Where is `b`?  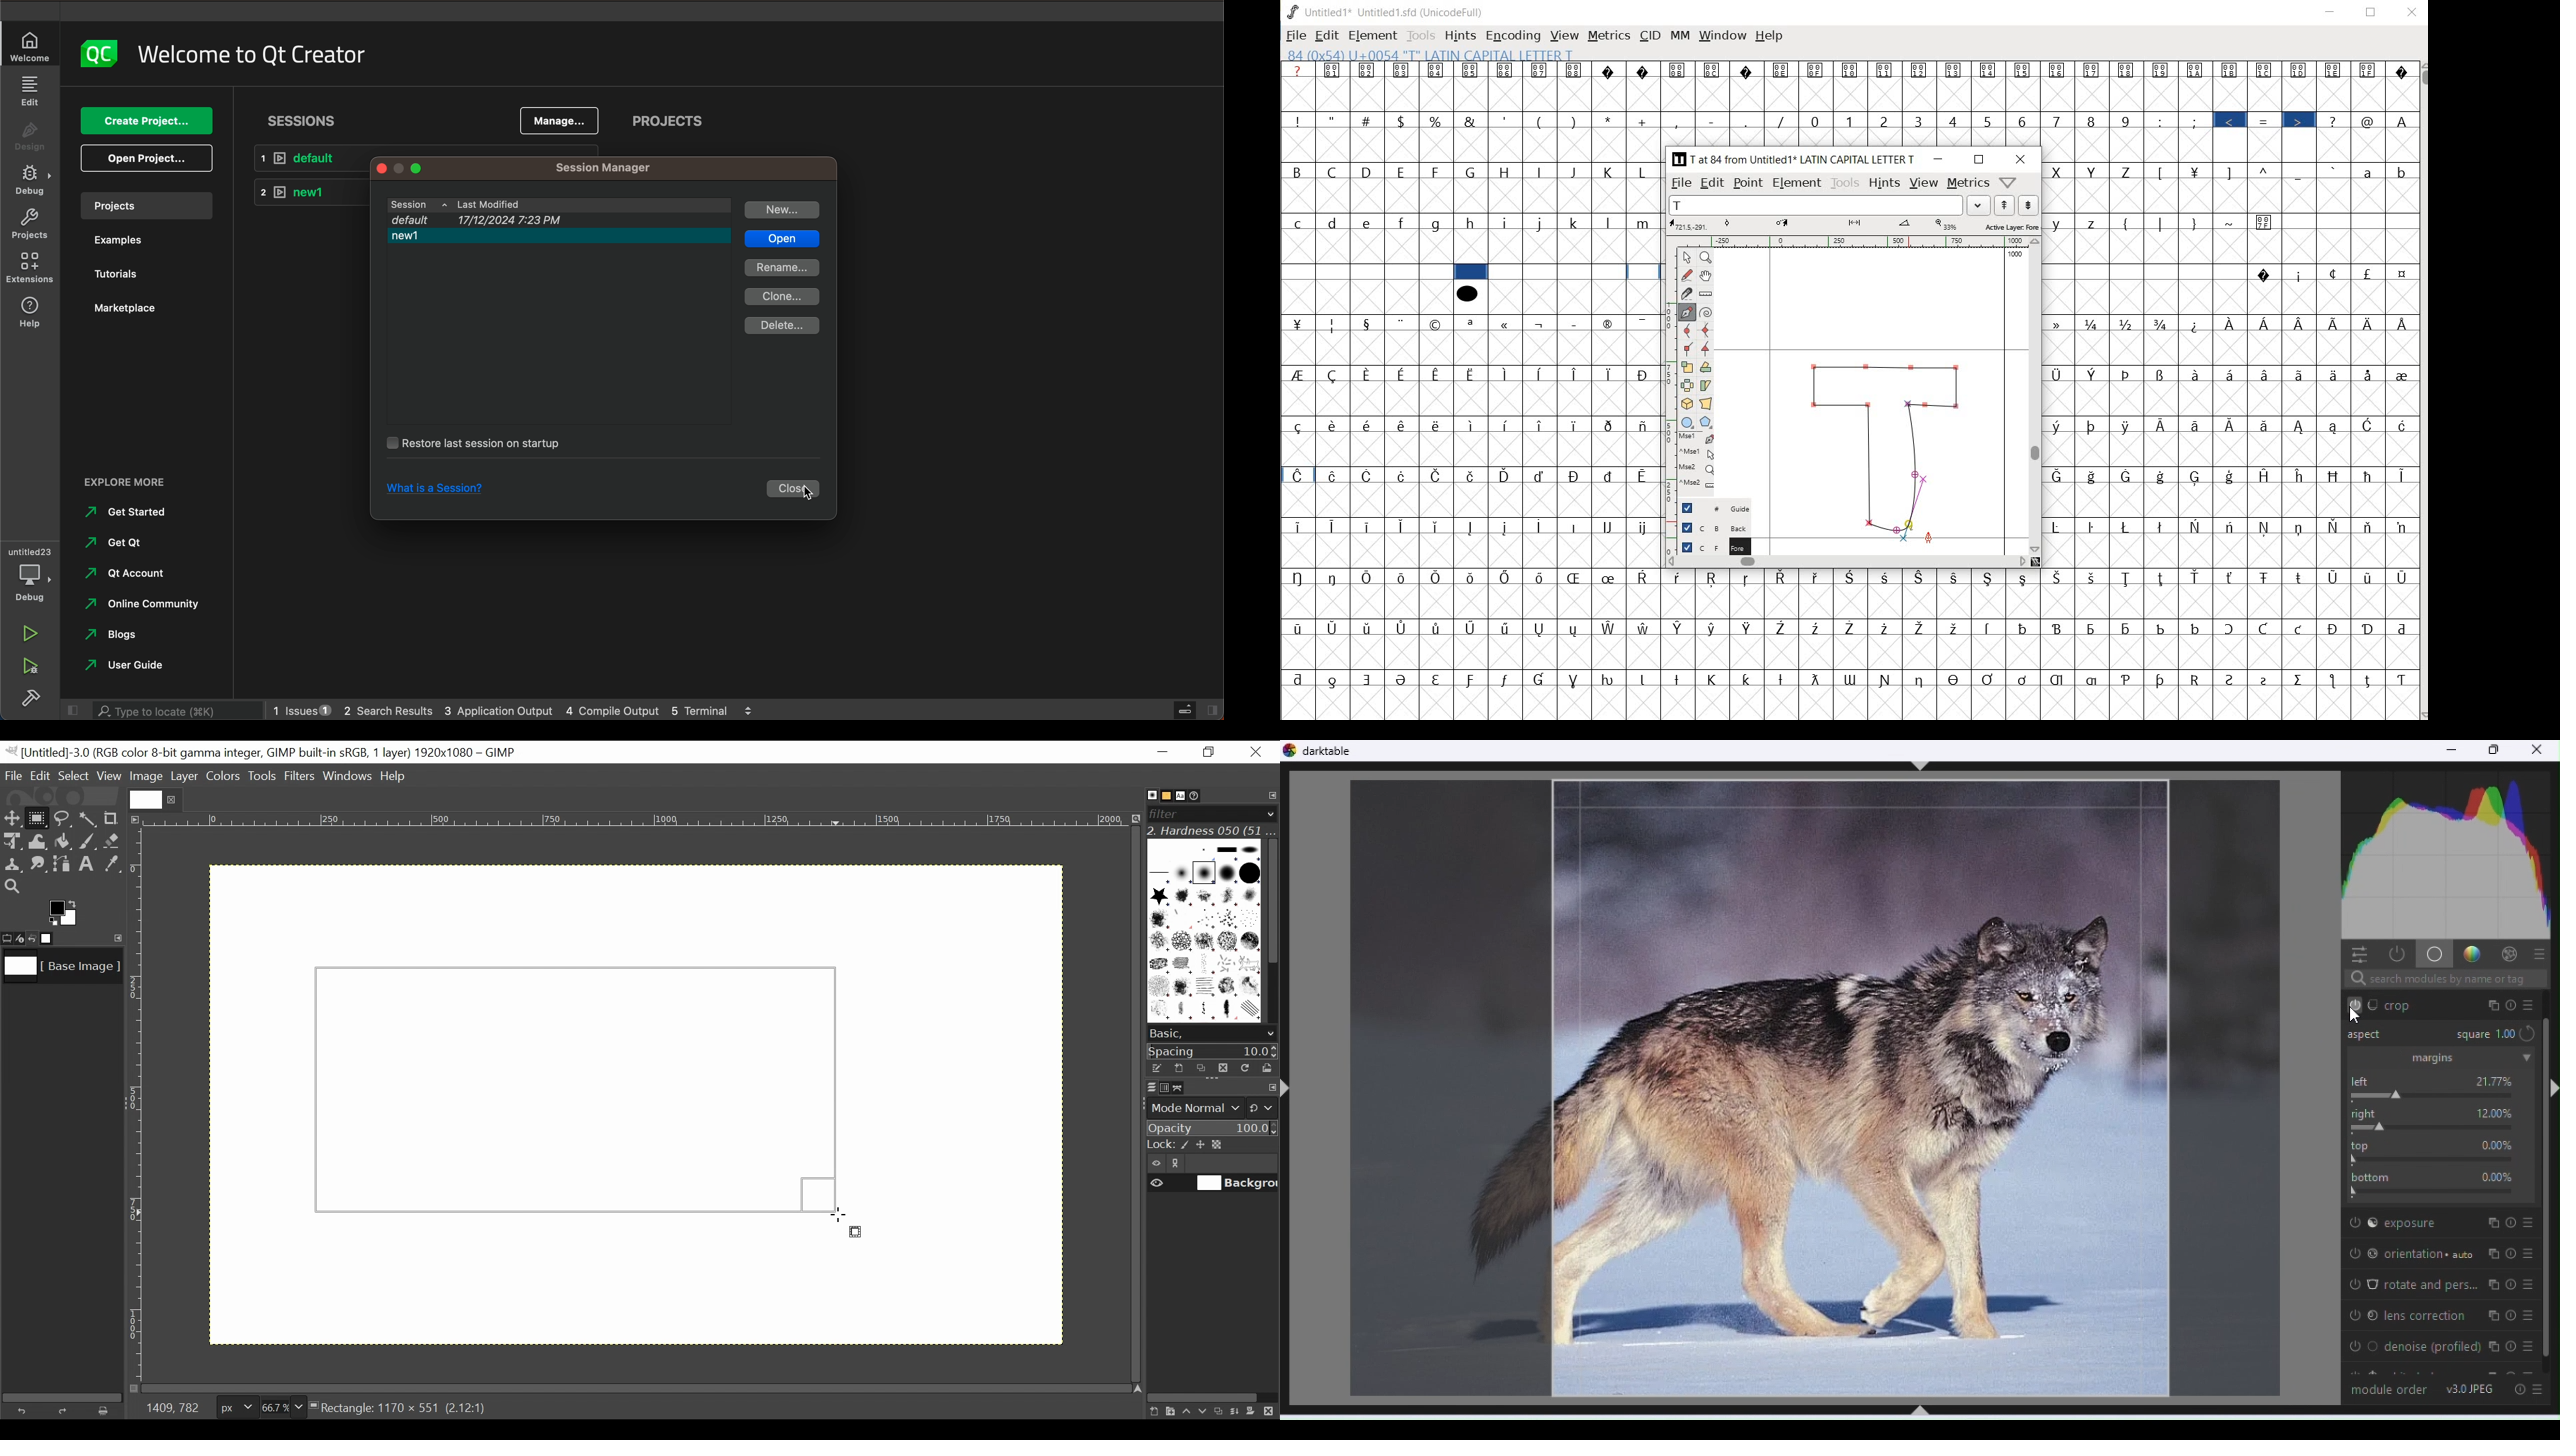 b is located at coordinates (2399, 171).